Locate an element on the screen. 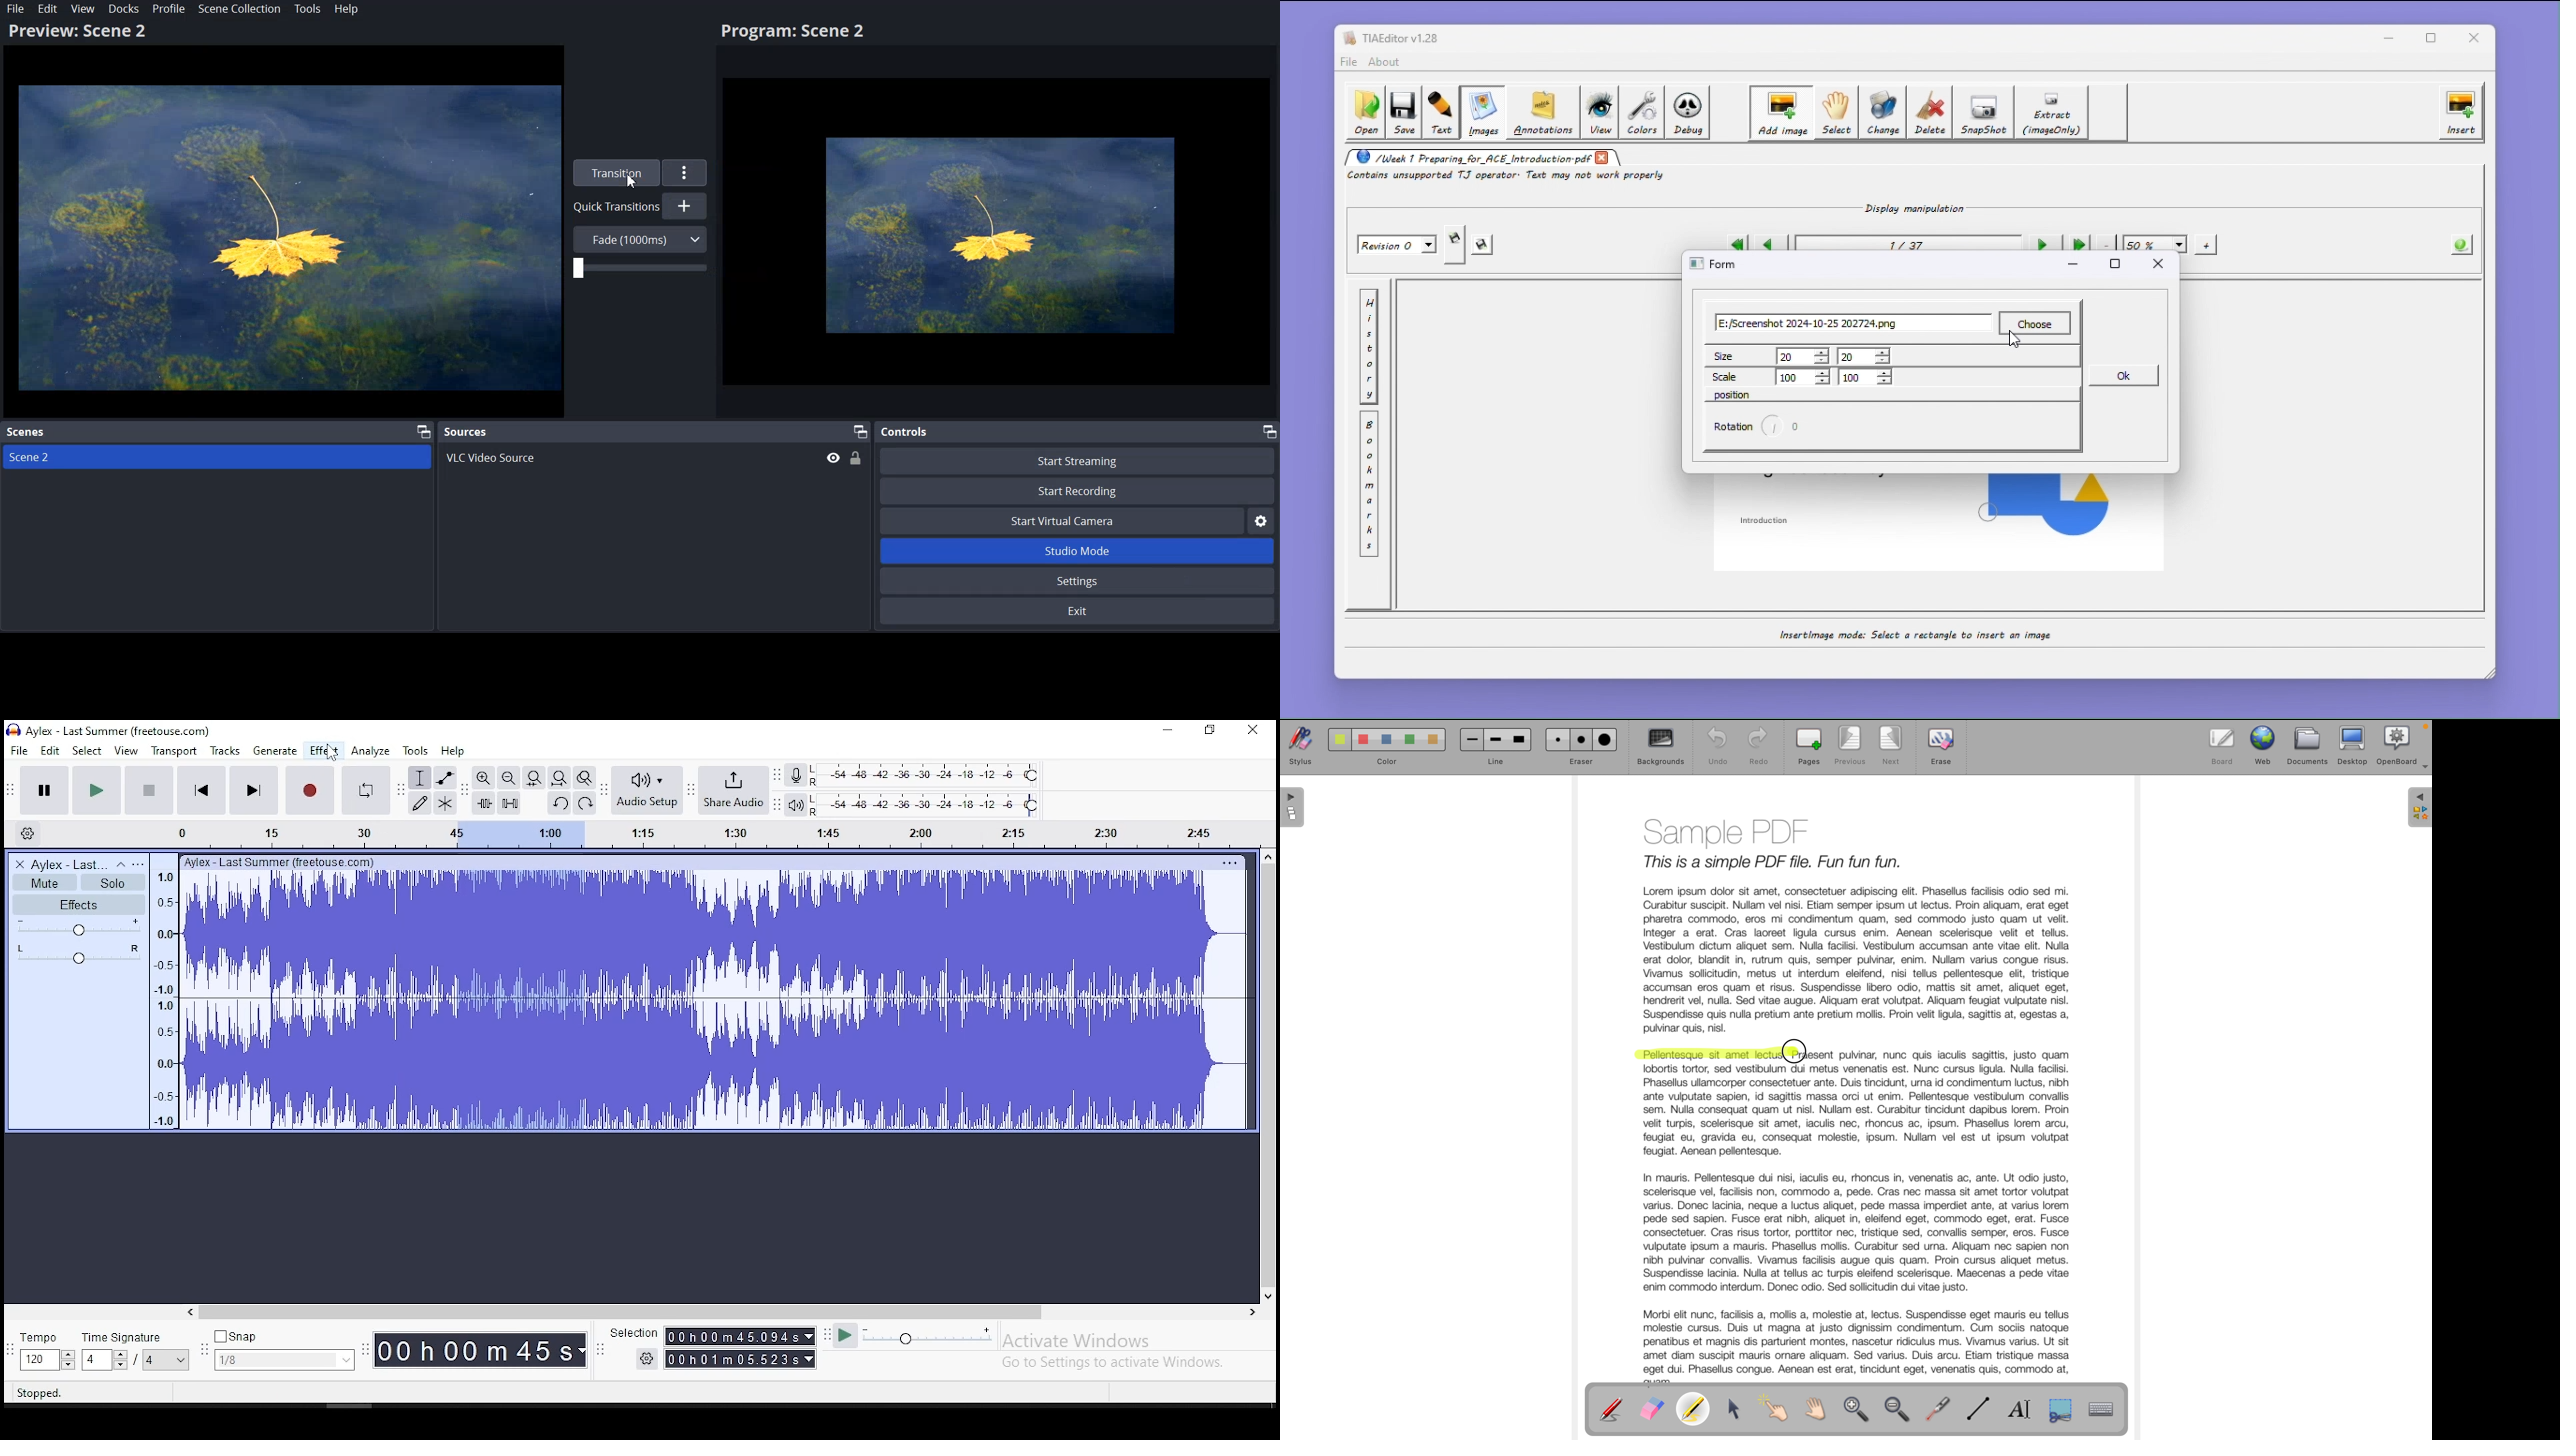 This screenshot has width=2576, height=1456. colors  is located at coordinates (1642, 112).